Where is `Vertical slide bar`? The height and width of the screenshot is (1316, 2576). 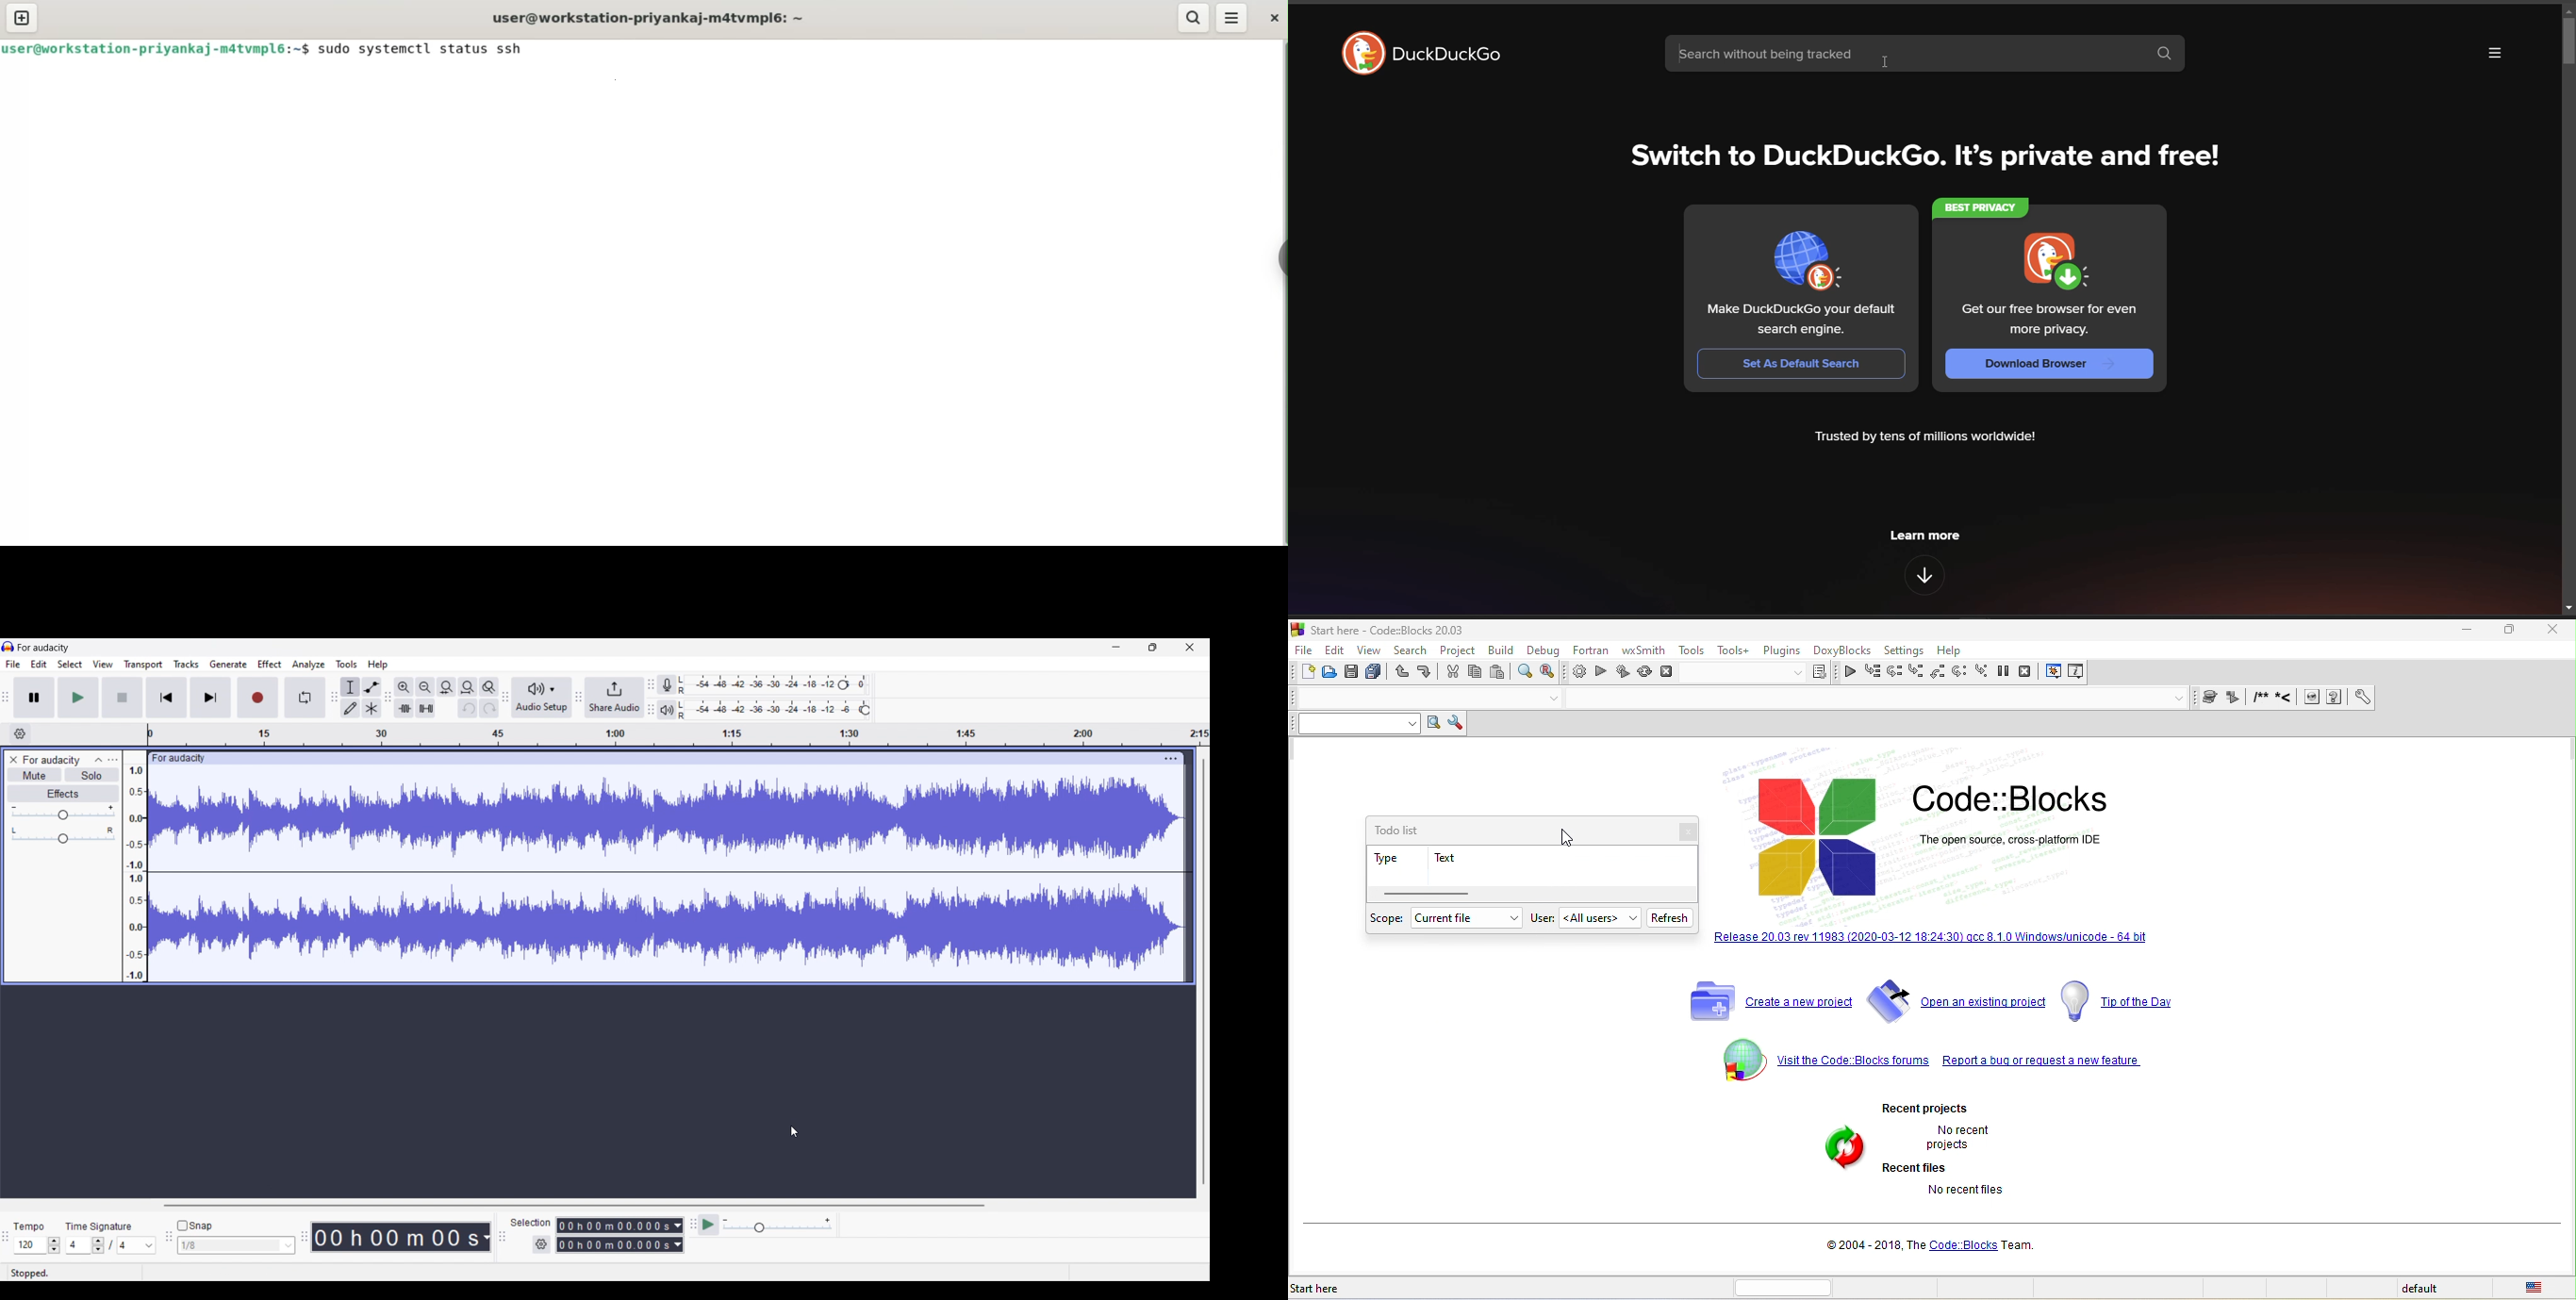
Vertical slide bar is located at coordinates (1204, 972).